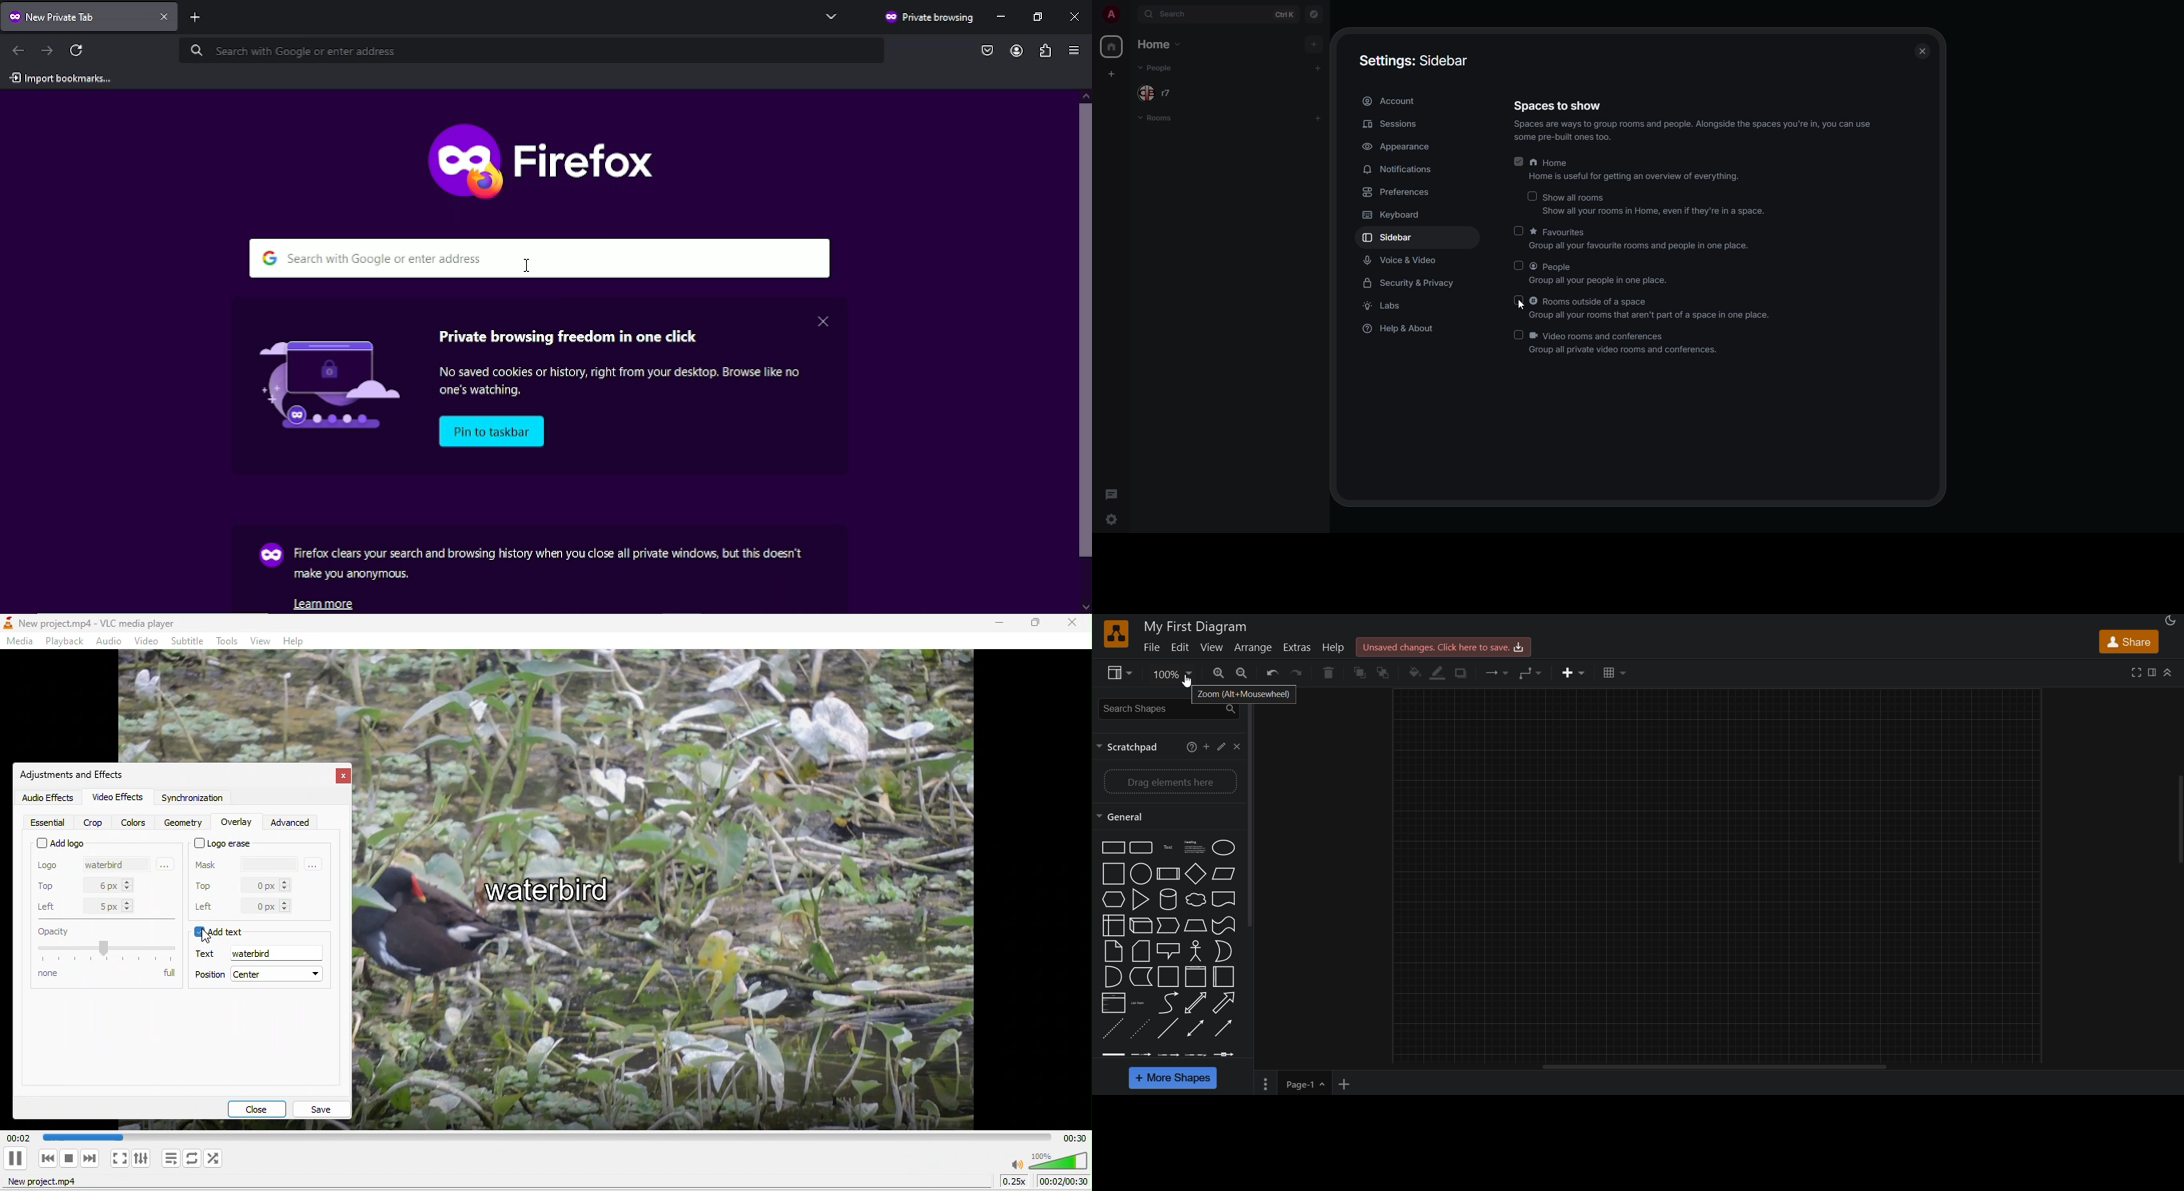  What do you see at coordinates (1063, 1182) in the screenshot?
I see `00:00/00:30` at bounding box center [1063, 1182].